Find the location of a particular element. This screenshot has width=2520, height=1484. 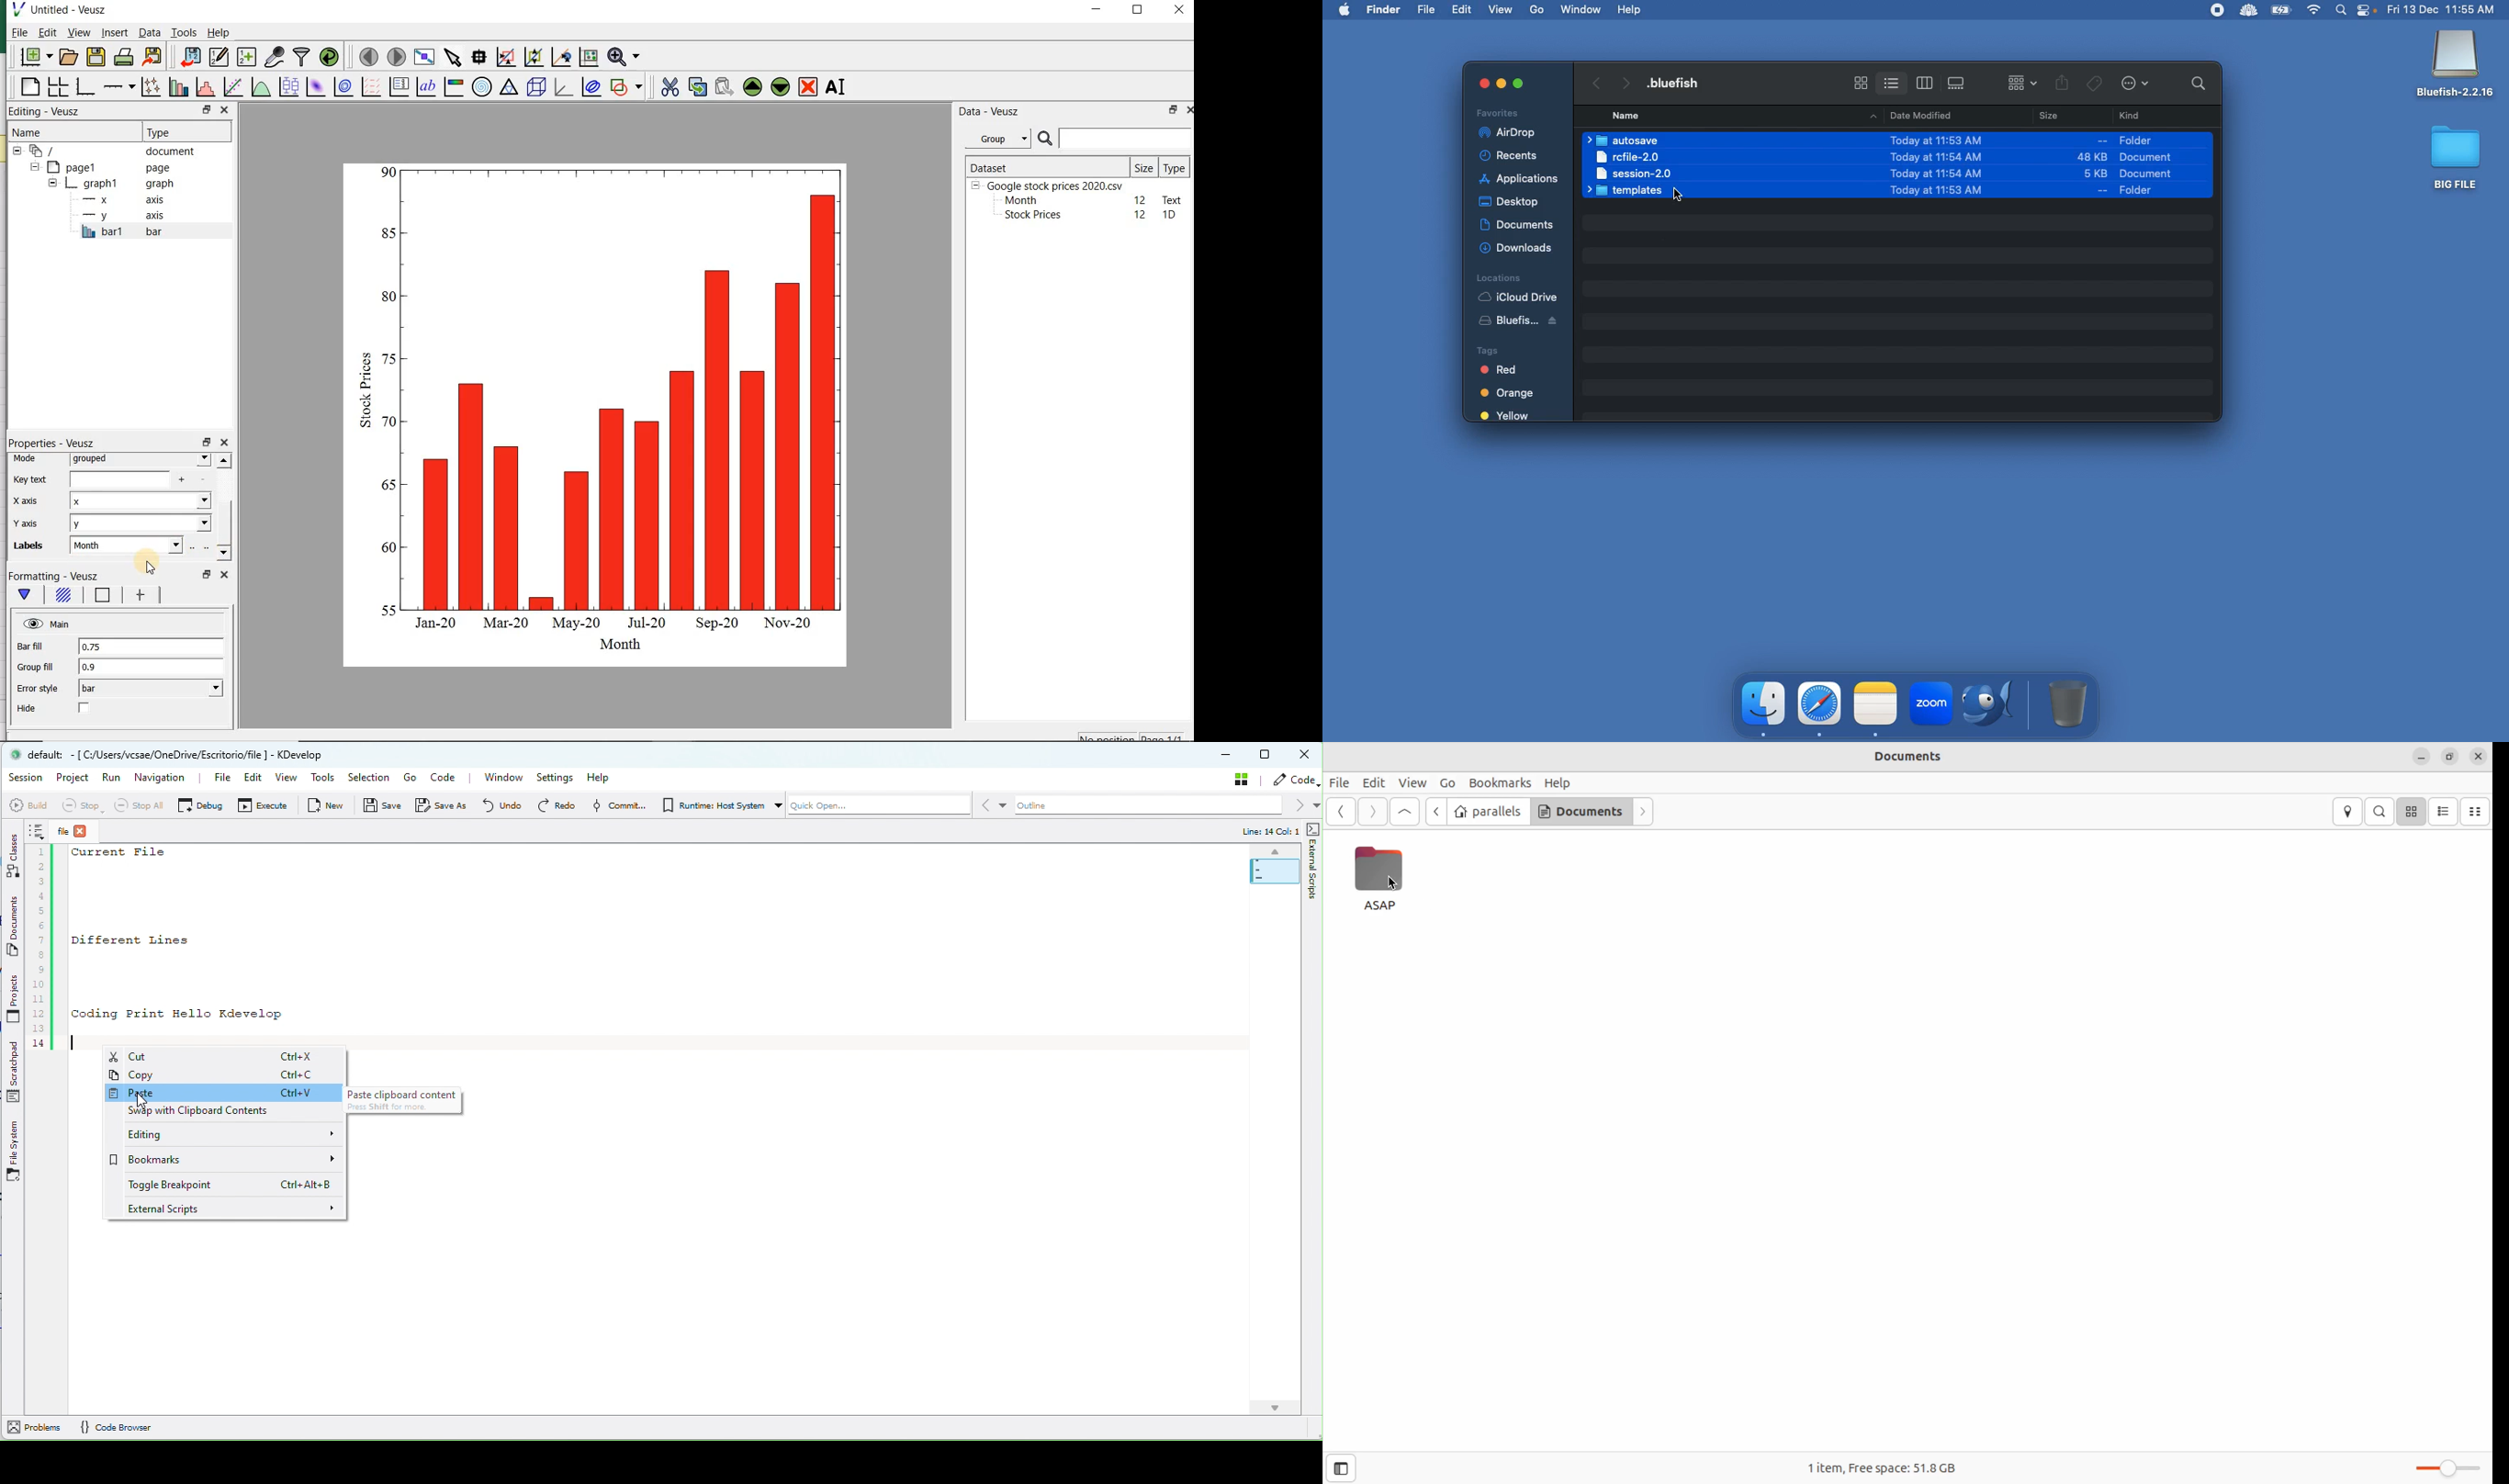

parallels is located at coordinates (1489, 812).